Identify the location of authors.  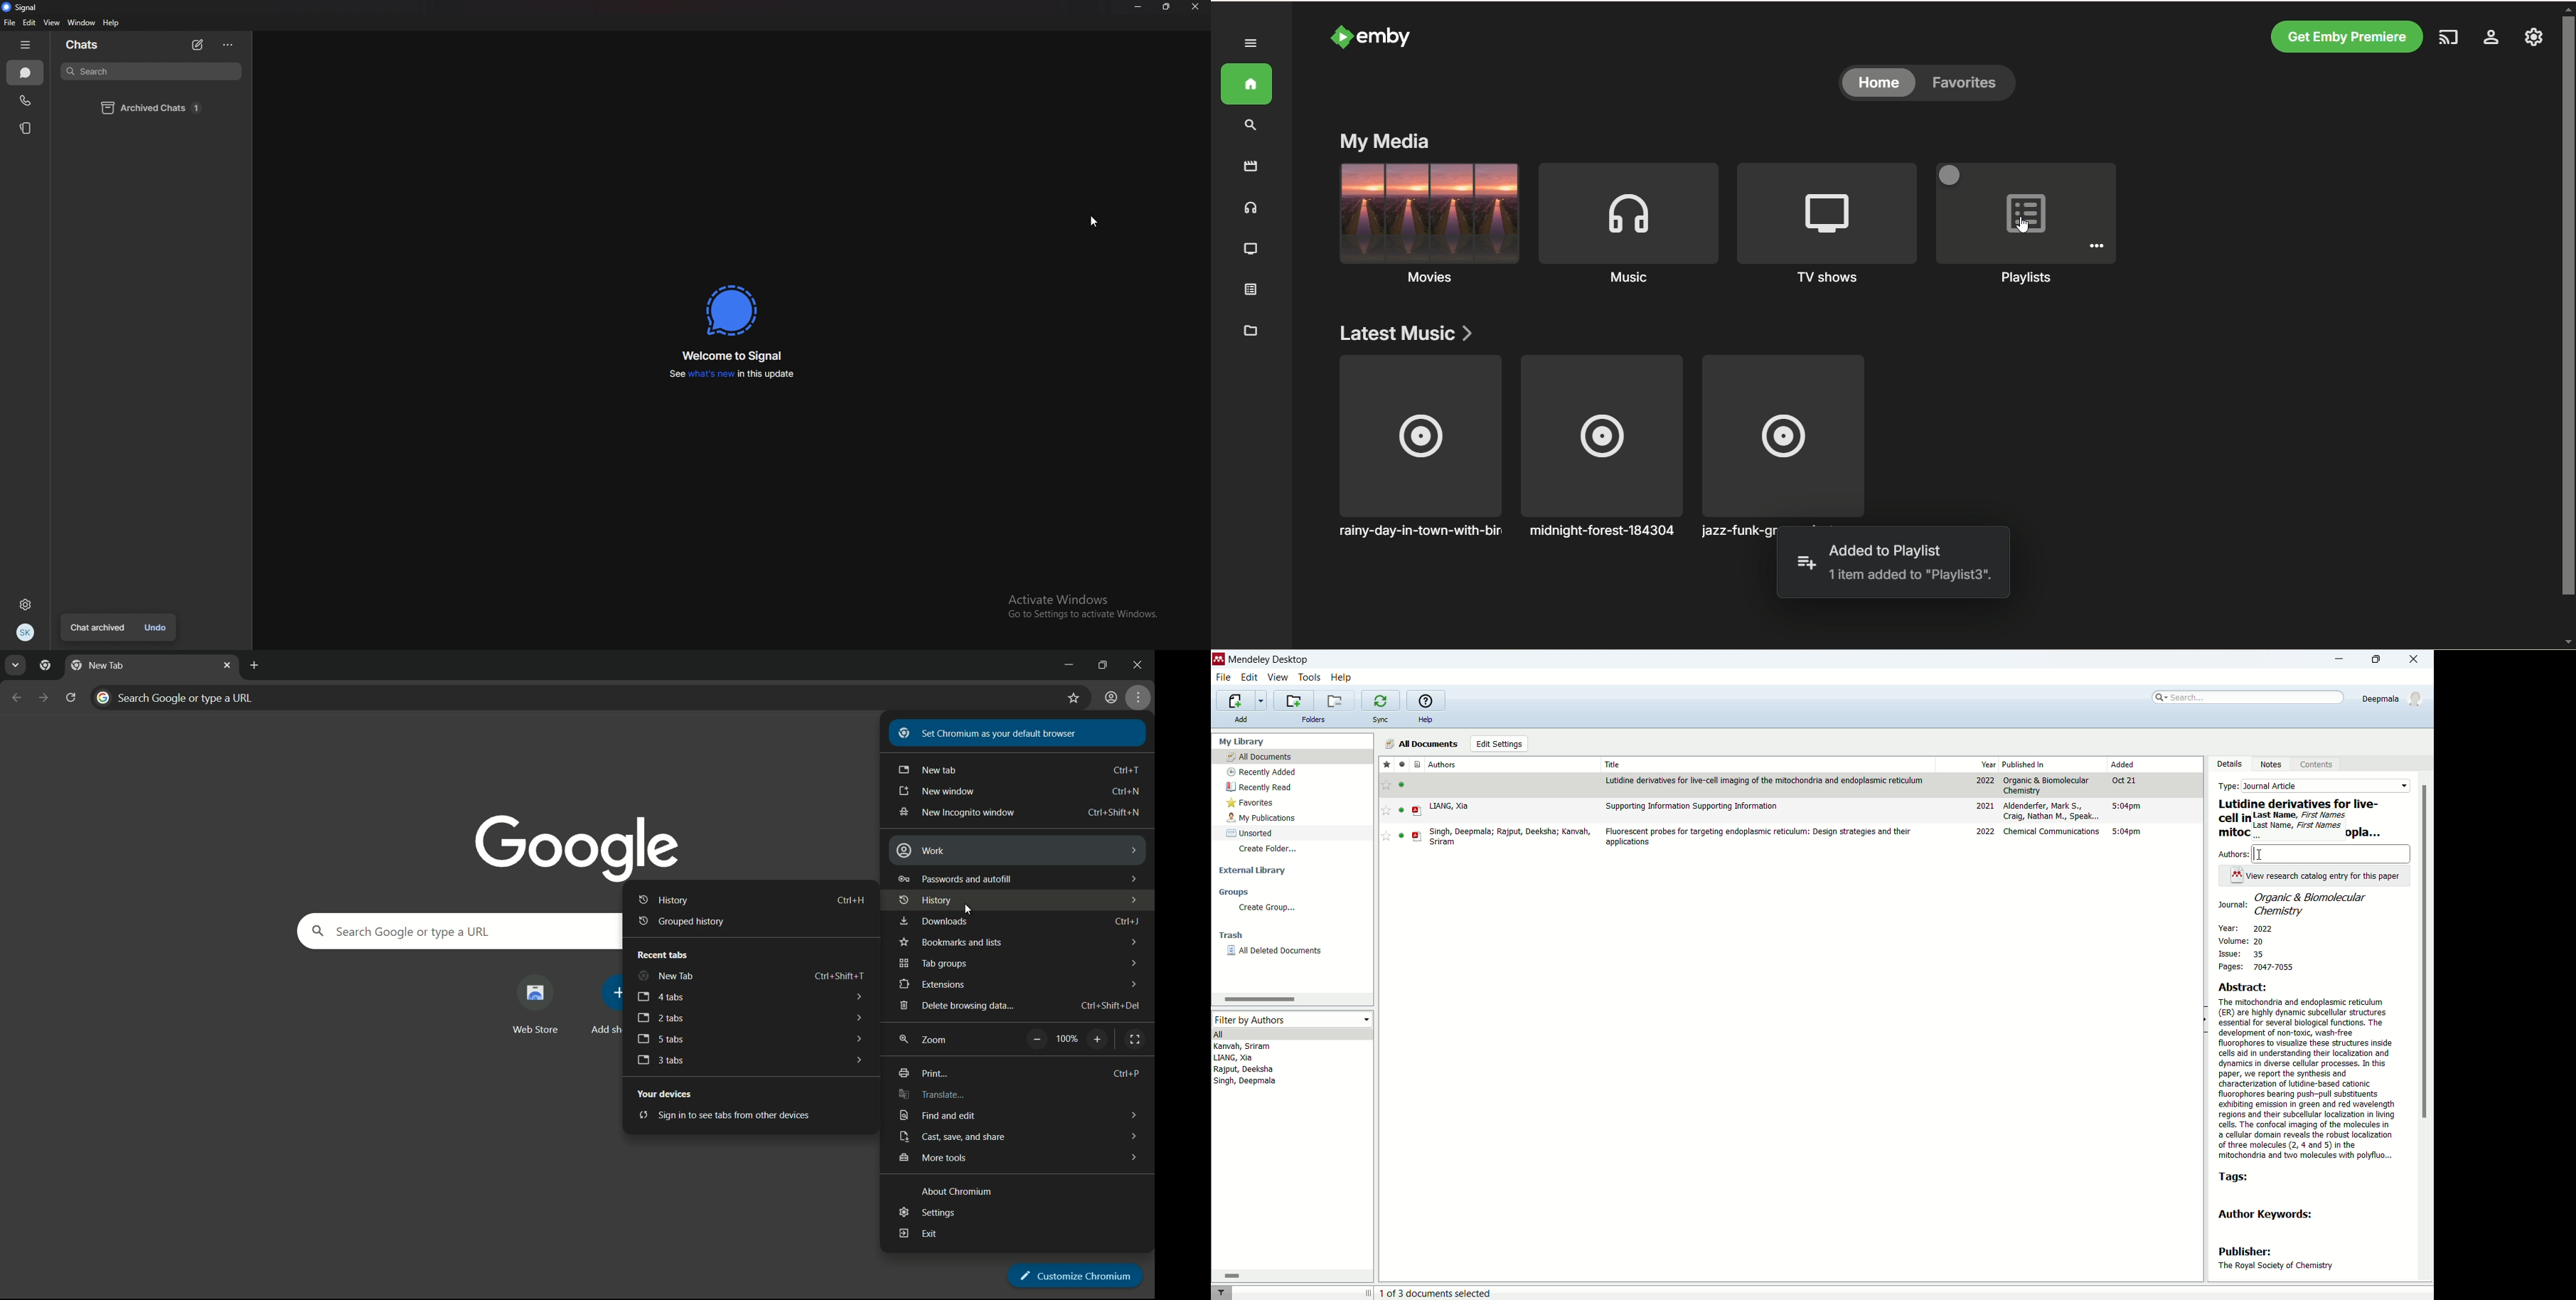
(2236, 853).